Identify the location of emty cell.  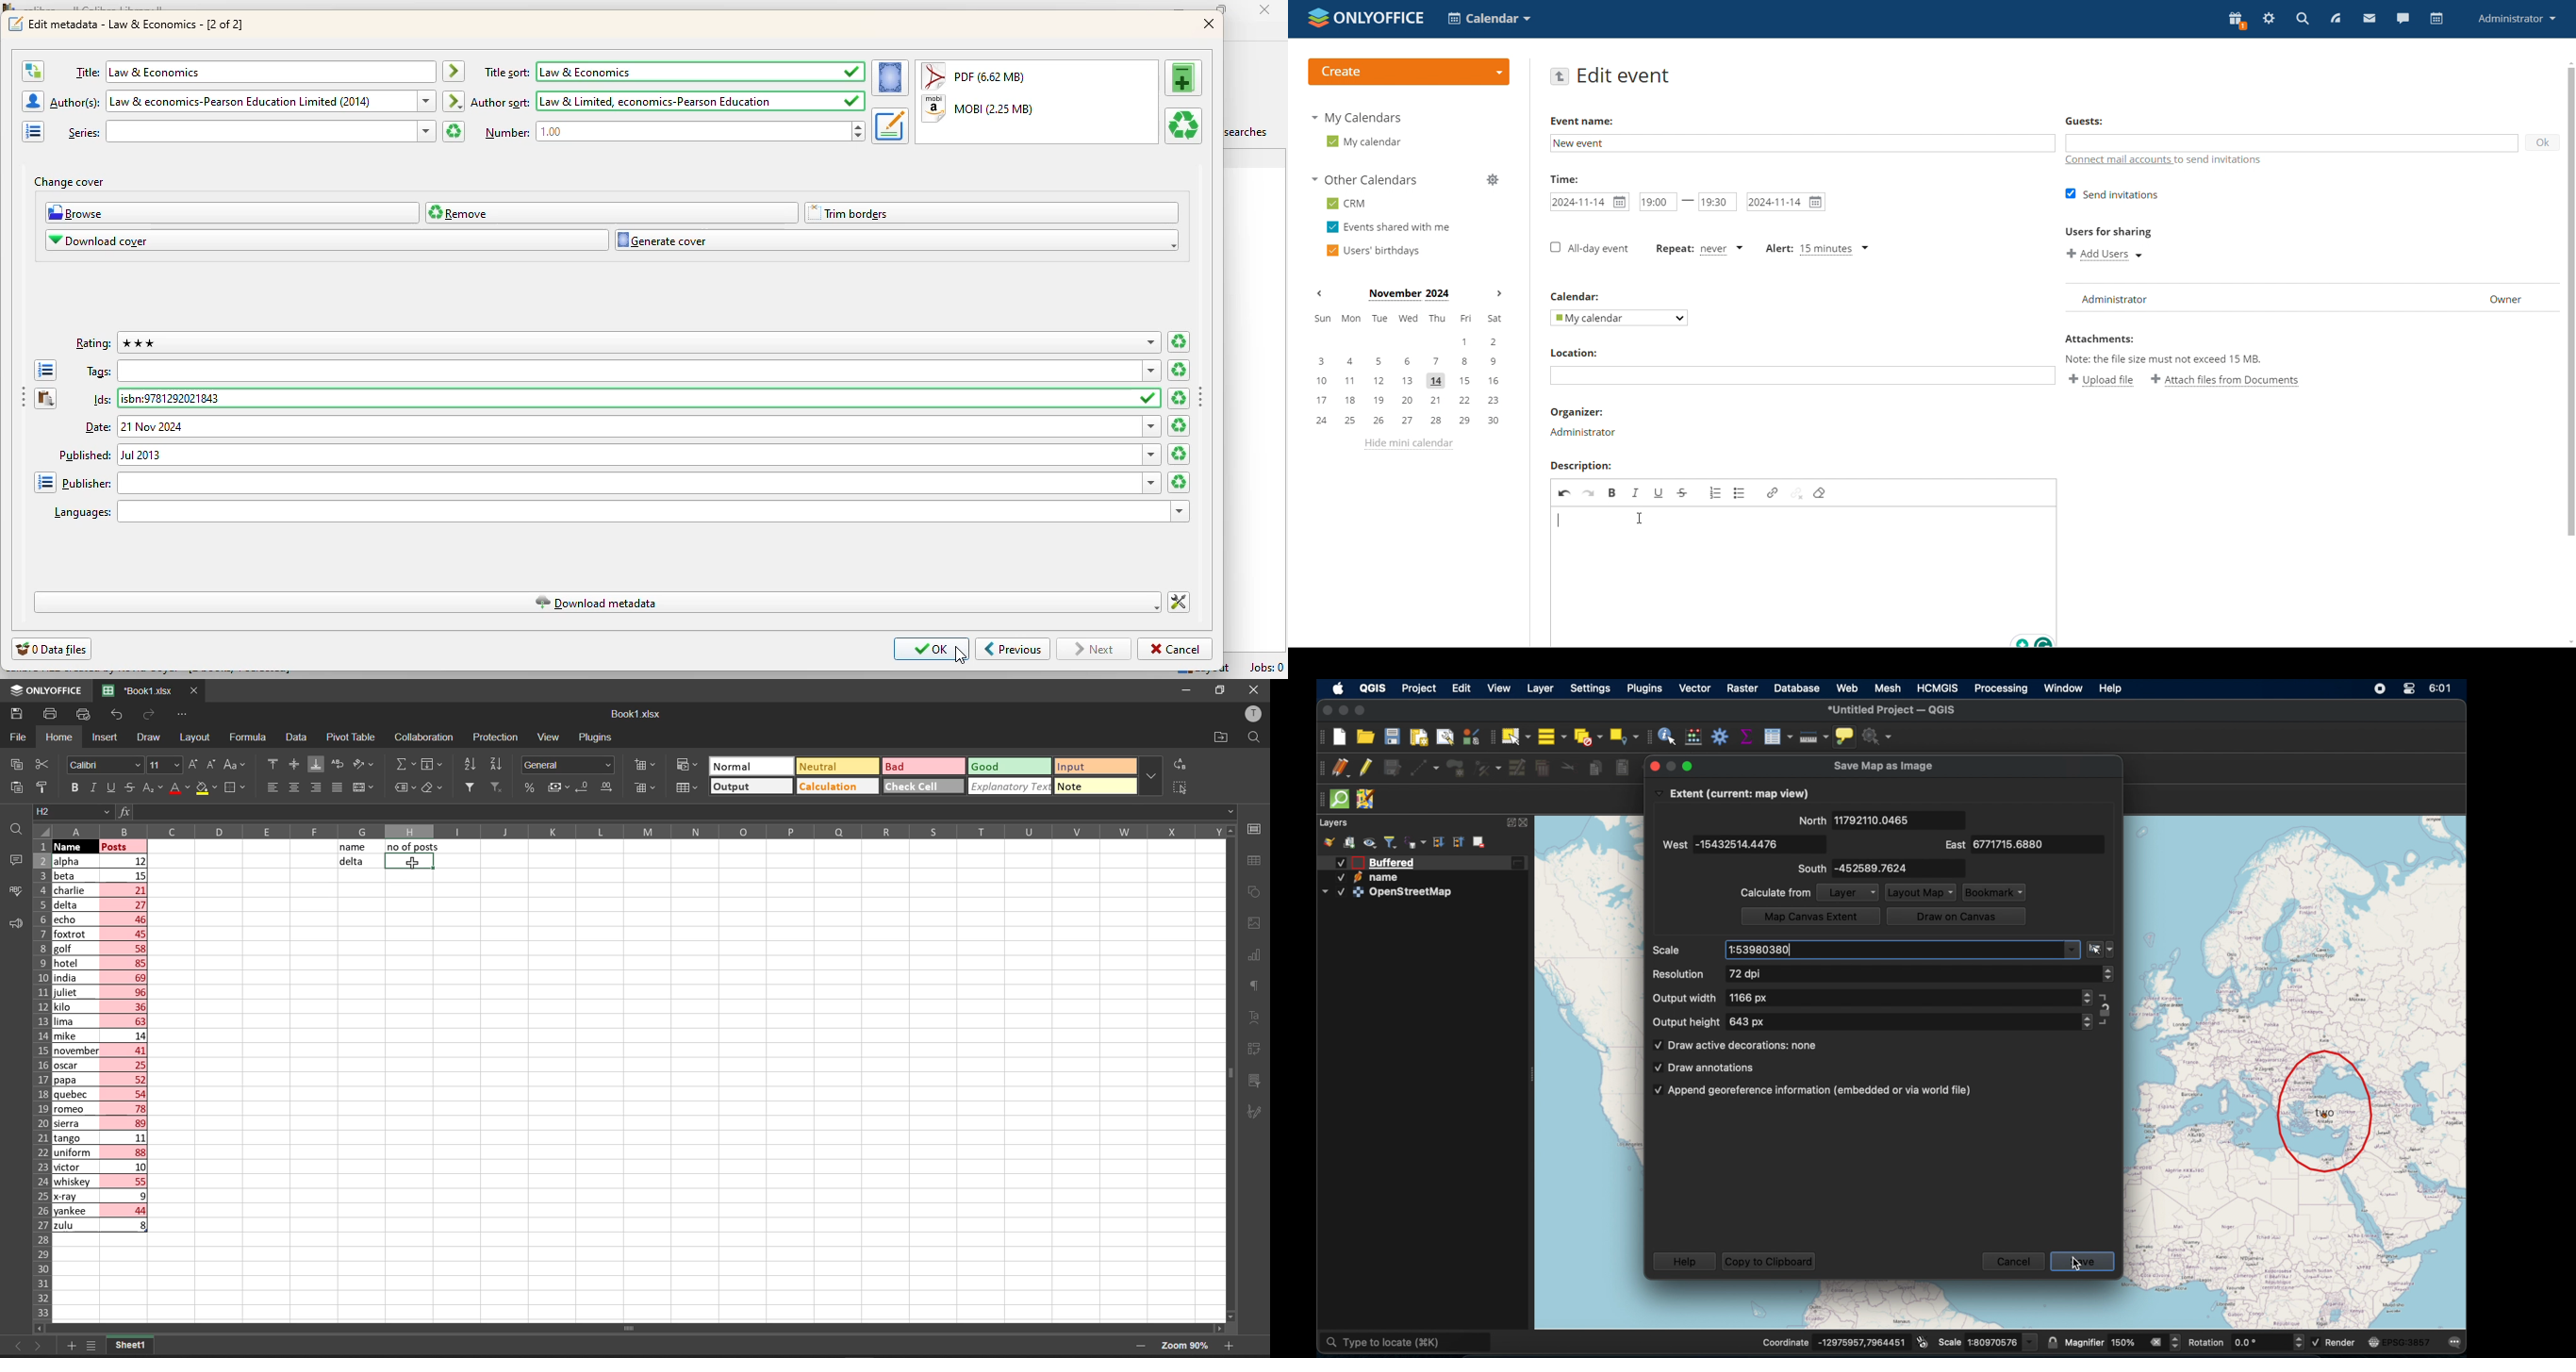
(684, 1099).